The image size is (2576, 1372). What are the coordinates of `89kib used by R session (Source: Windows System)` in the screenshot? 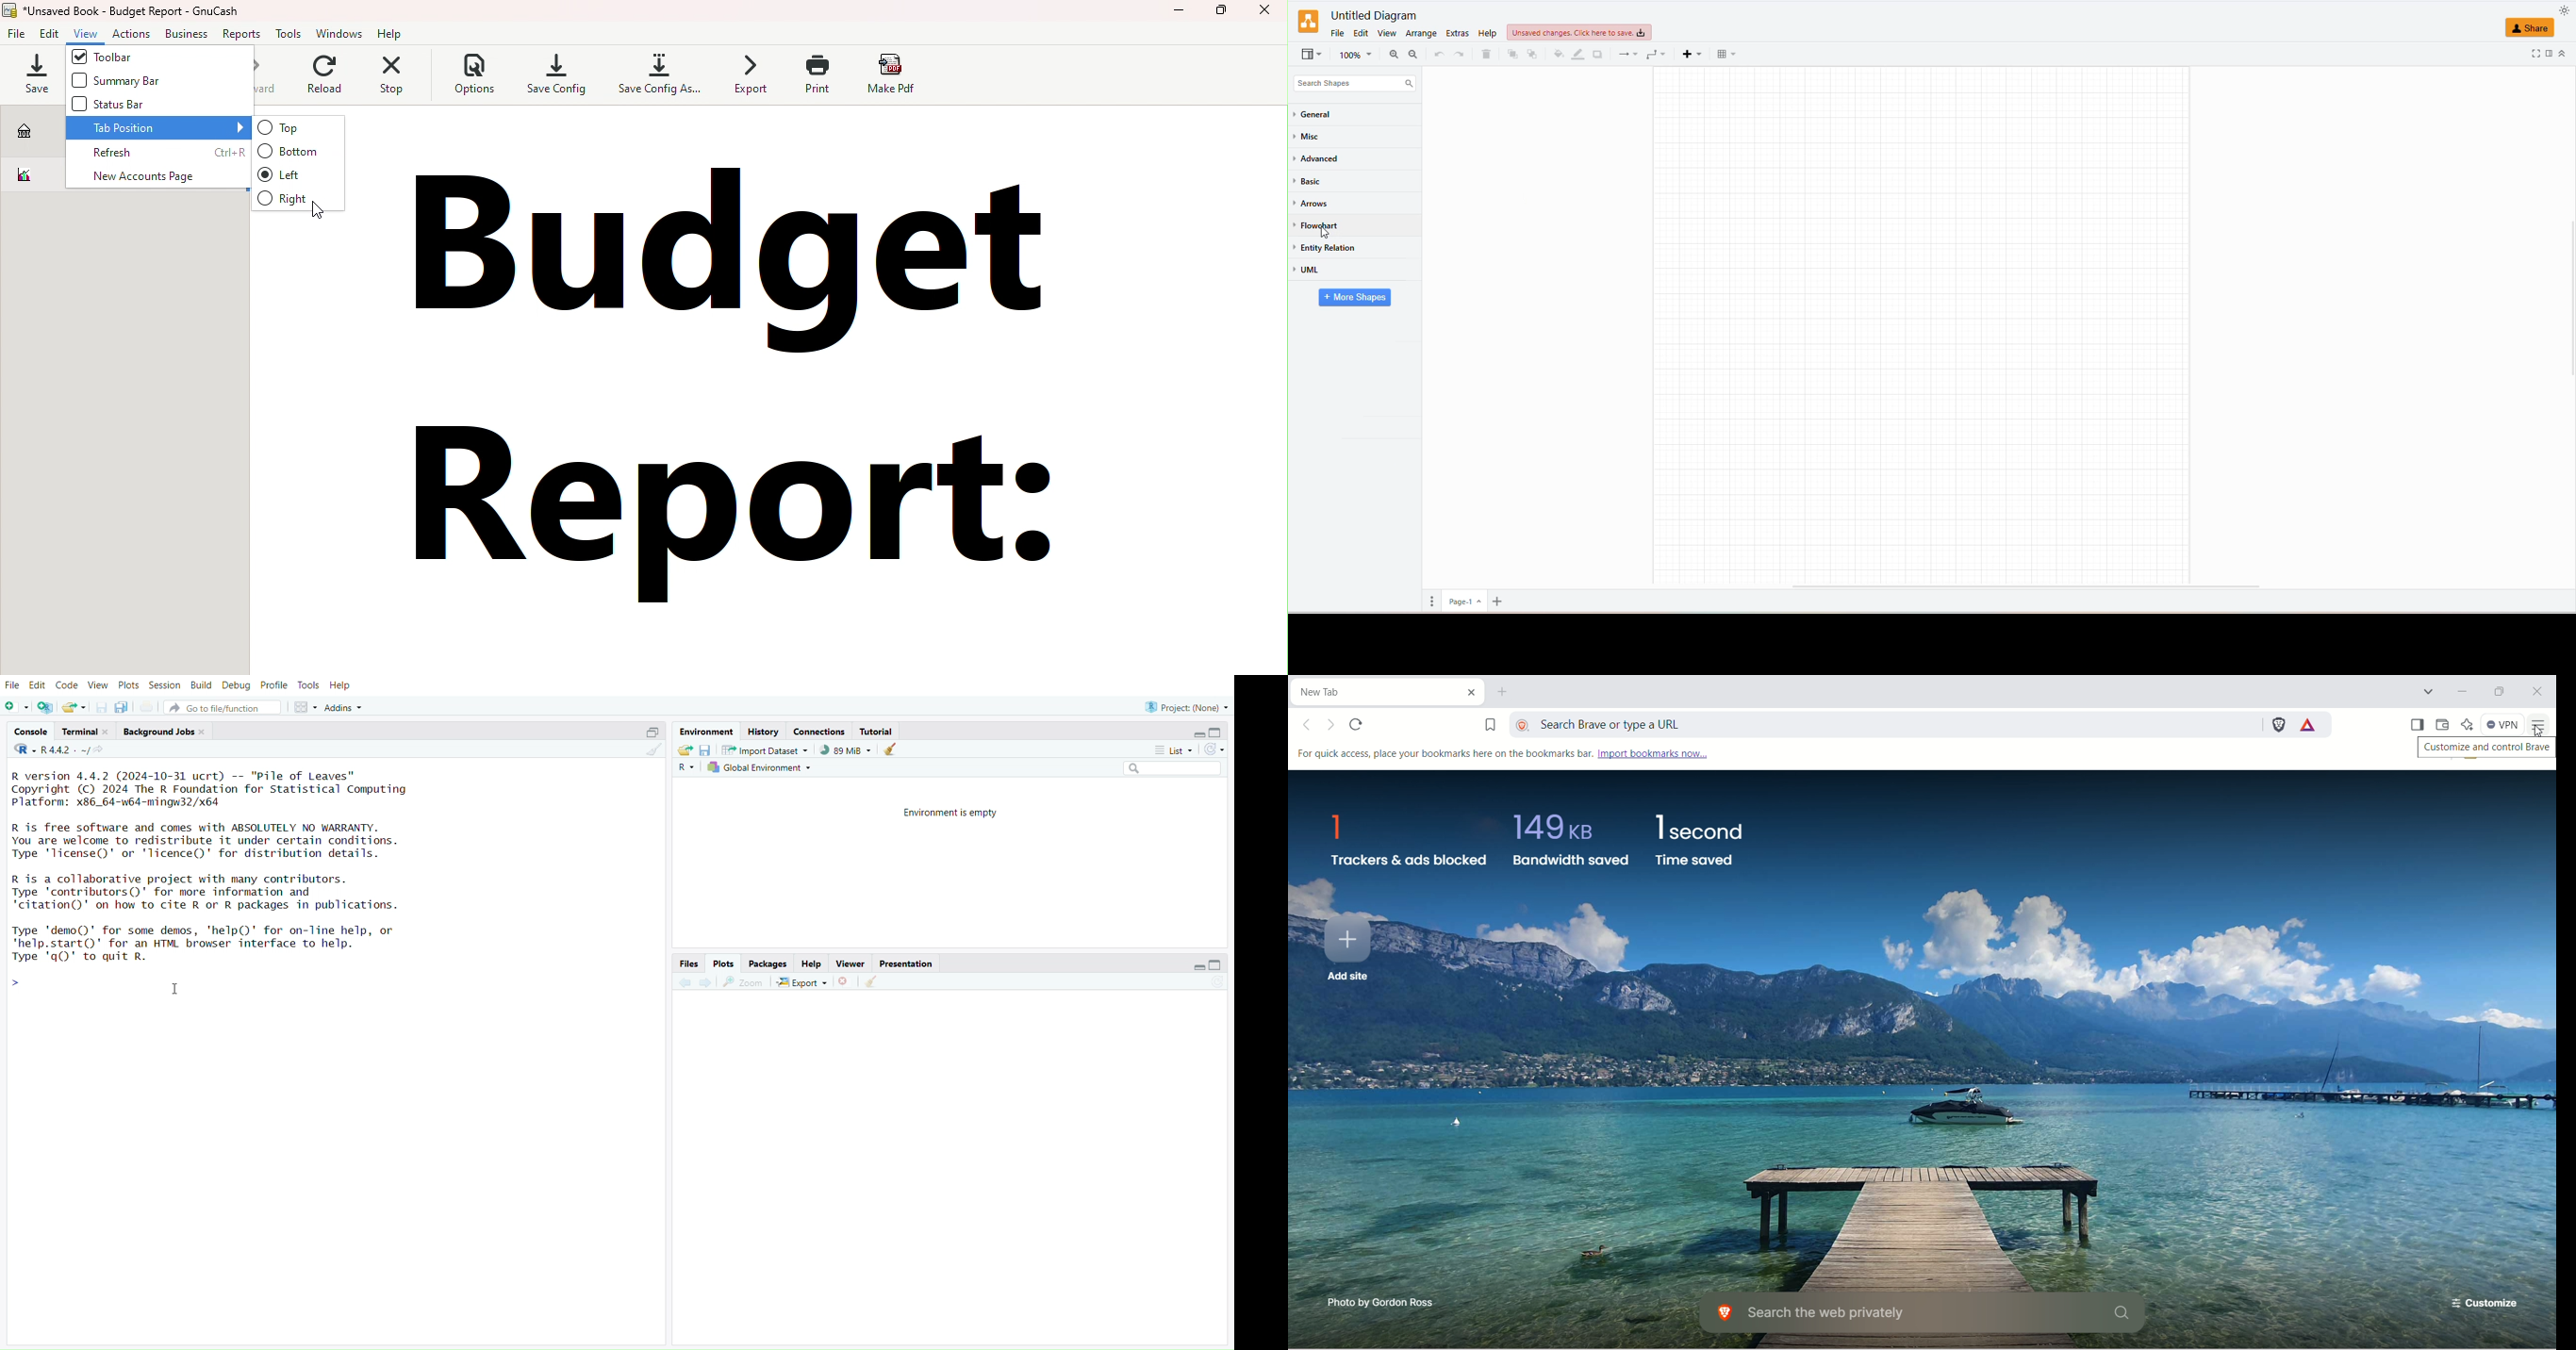 It's located at (845, 750).